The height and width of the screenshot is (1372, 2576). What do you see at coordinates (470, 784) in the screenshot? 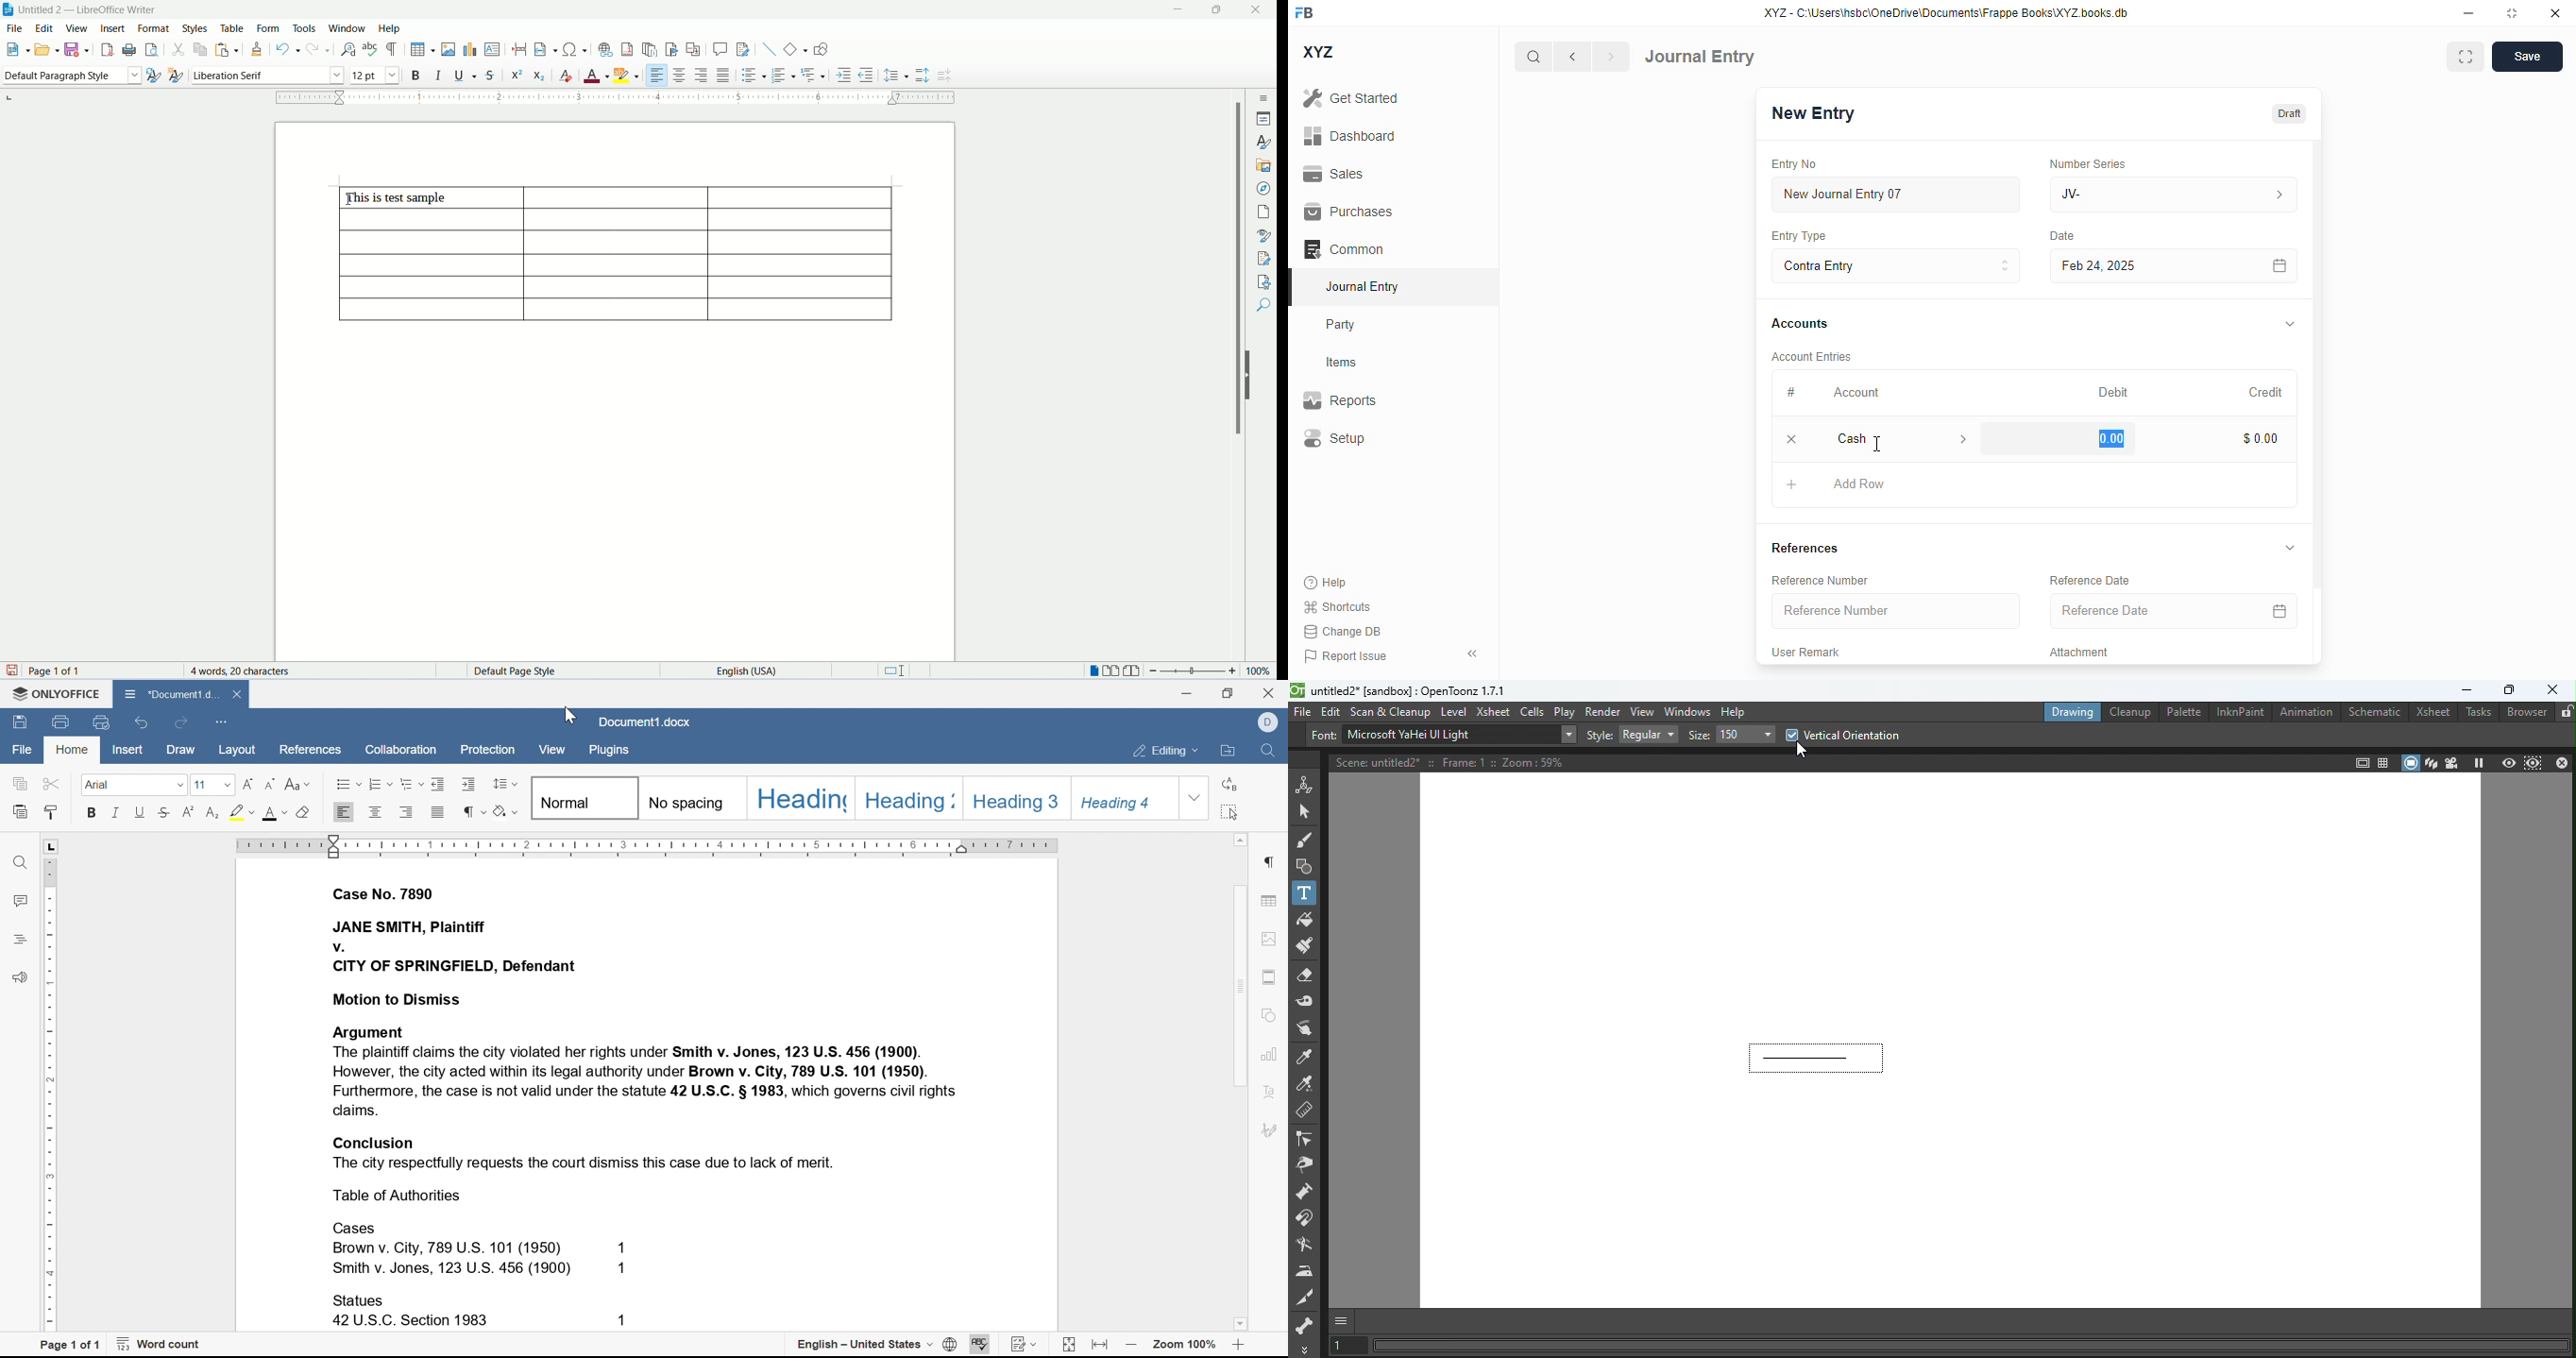
I see `increase indent` at bounding box center [470, 784].